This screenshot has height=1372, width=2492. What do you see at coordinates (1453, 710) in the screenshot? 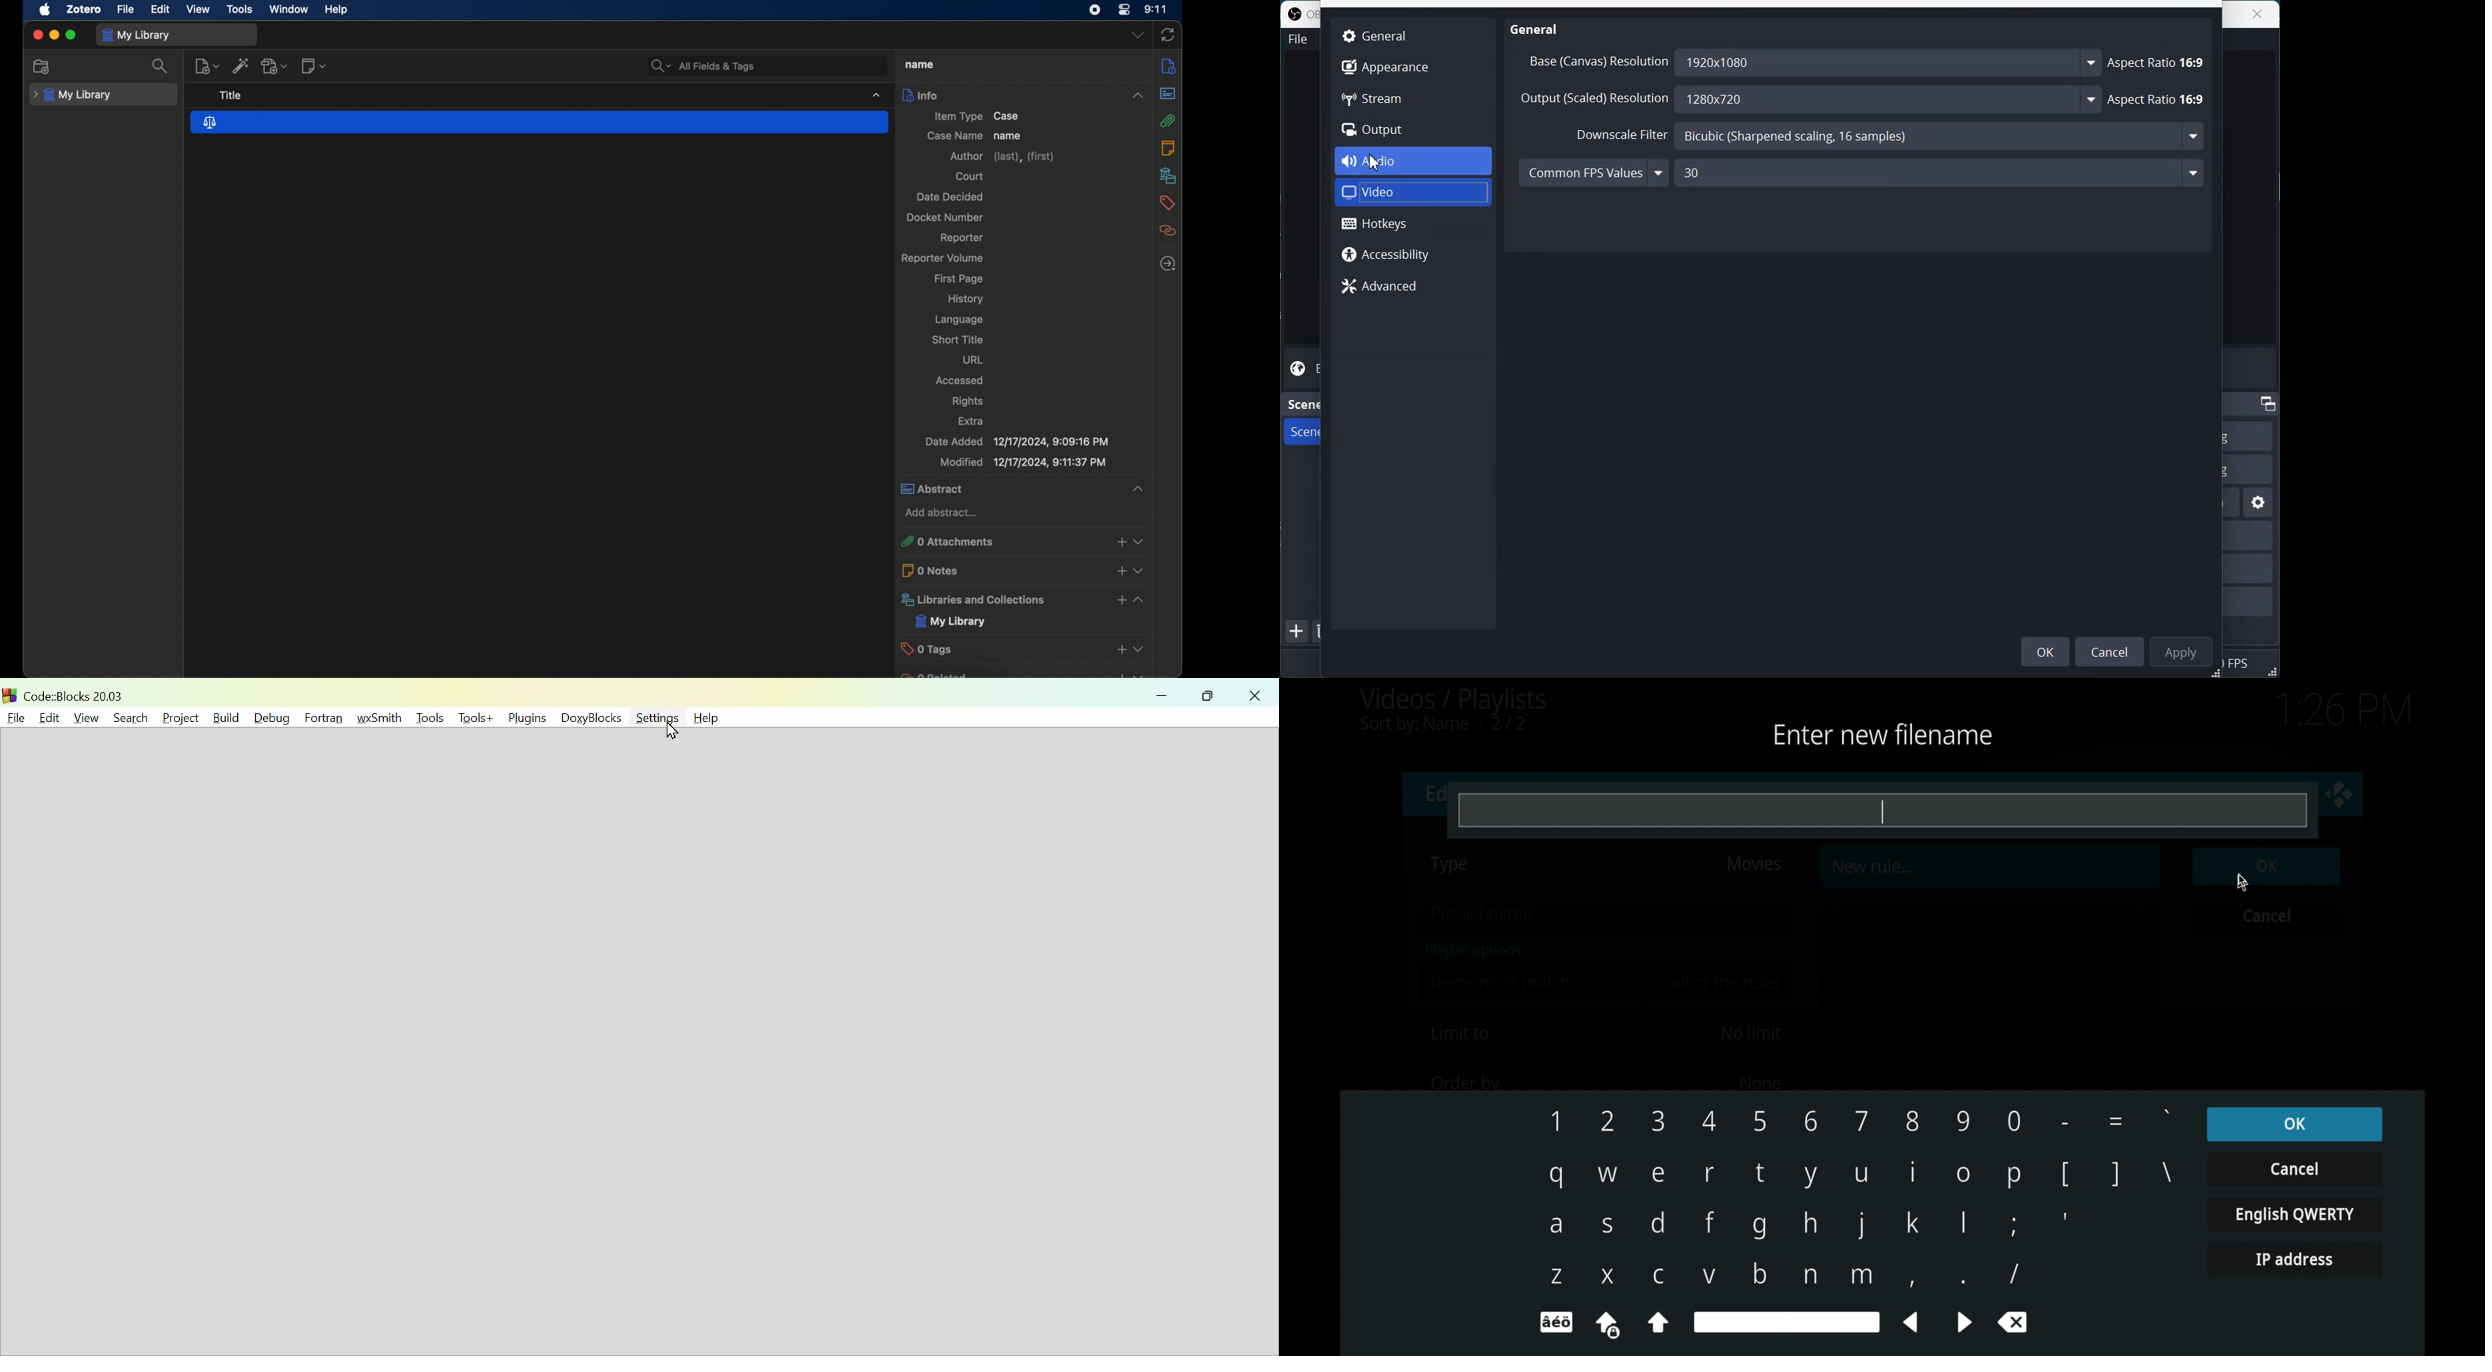
I see `videos/playlists` at bounding box center [1453, 710].